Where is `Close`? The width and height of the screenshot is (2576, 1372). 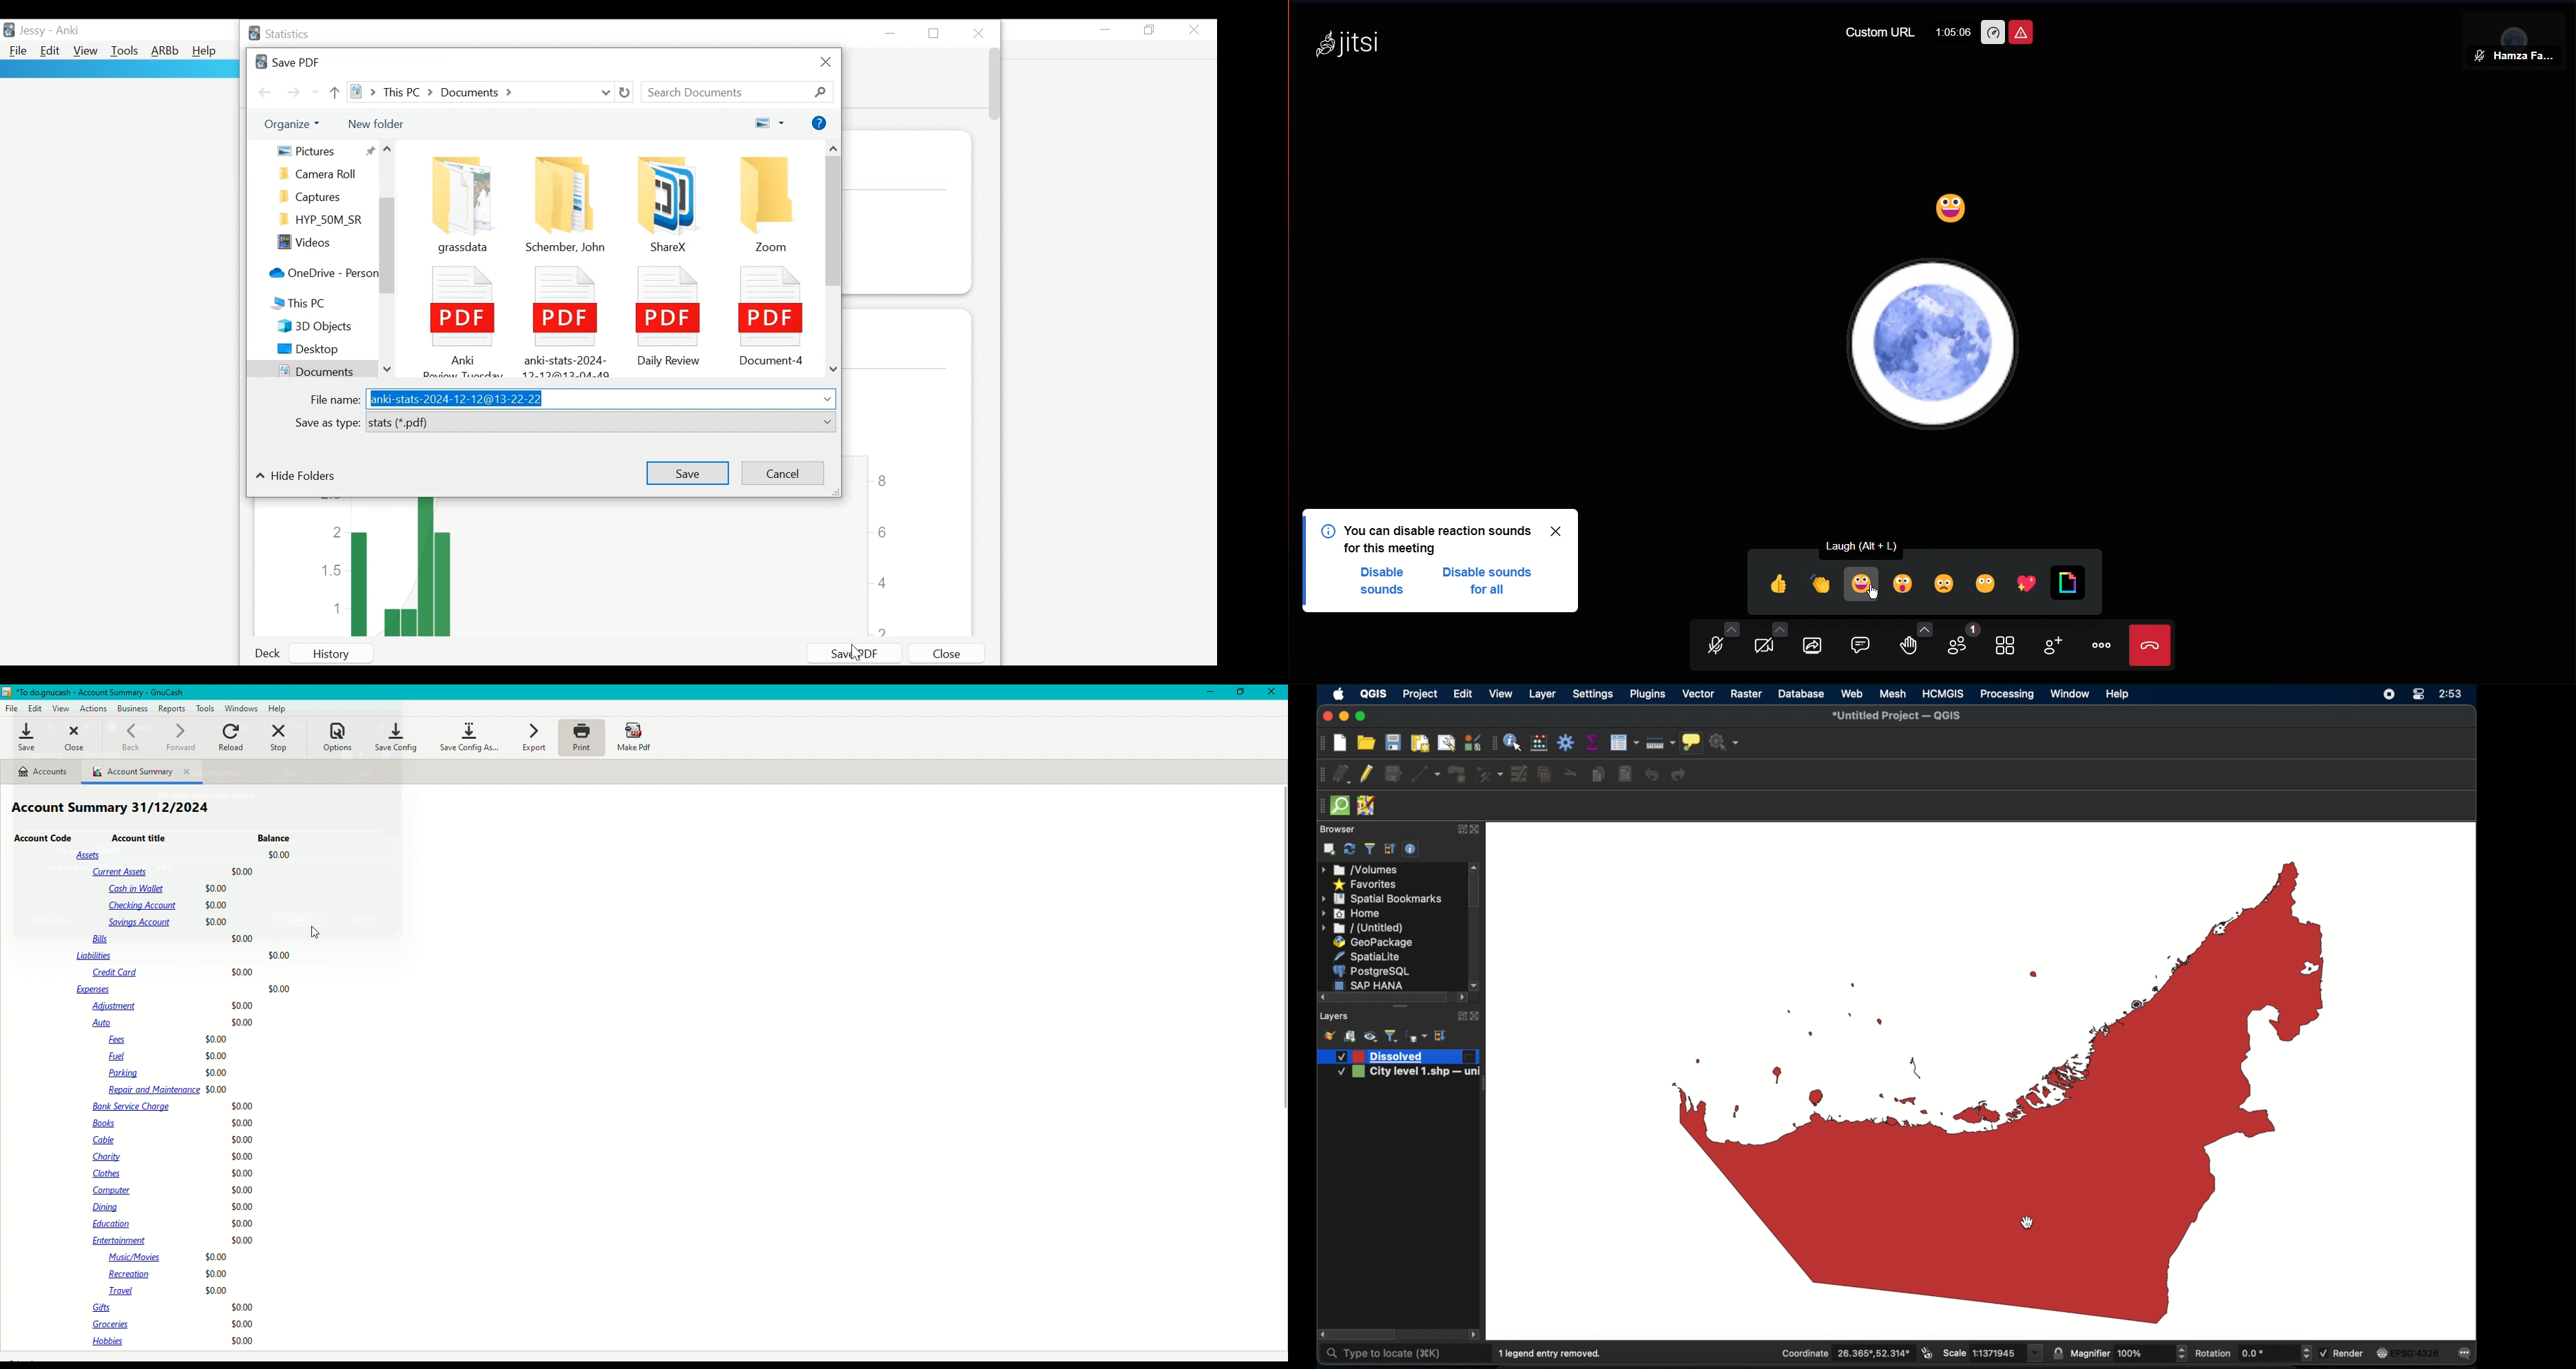
Close is located at coordinates (946, 653).